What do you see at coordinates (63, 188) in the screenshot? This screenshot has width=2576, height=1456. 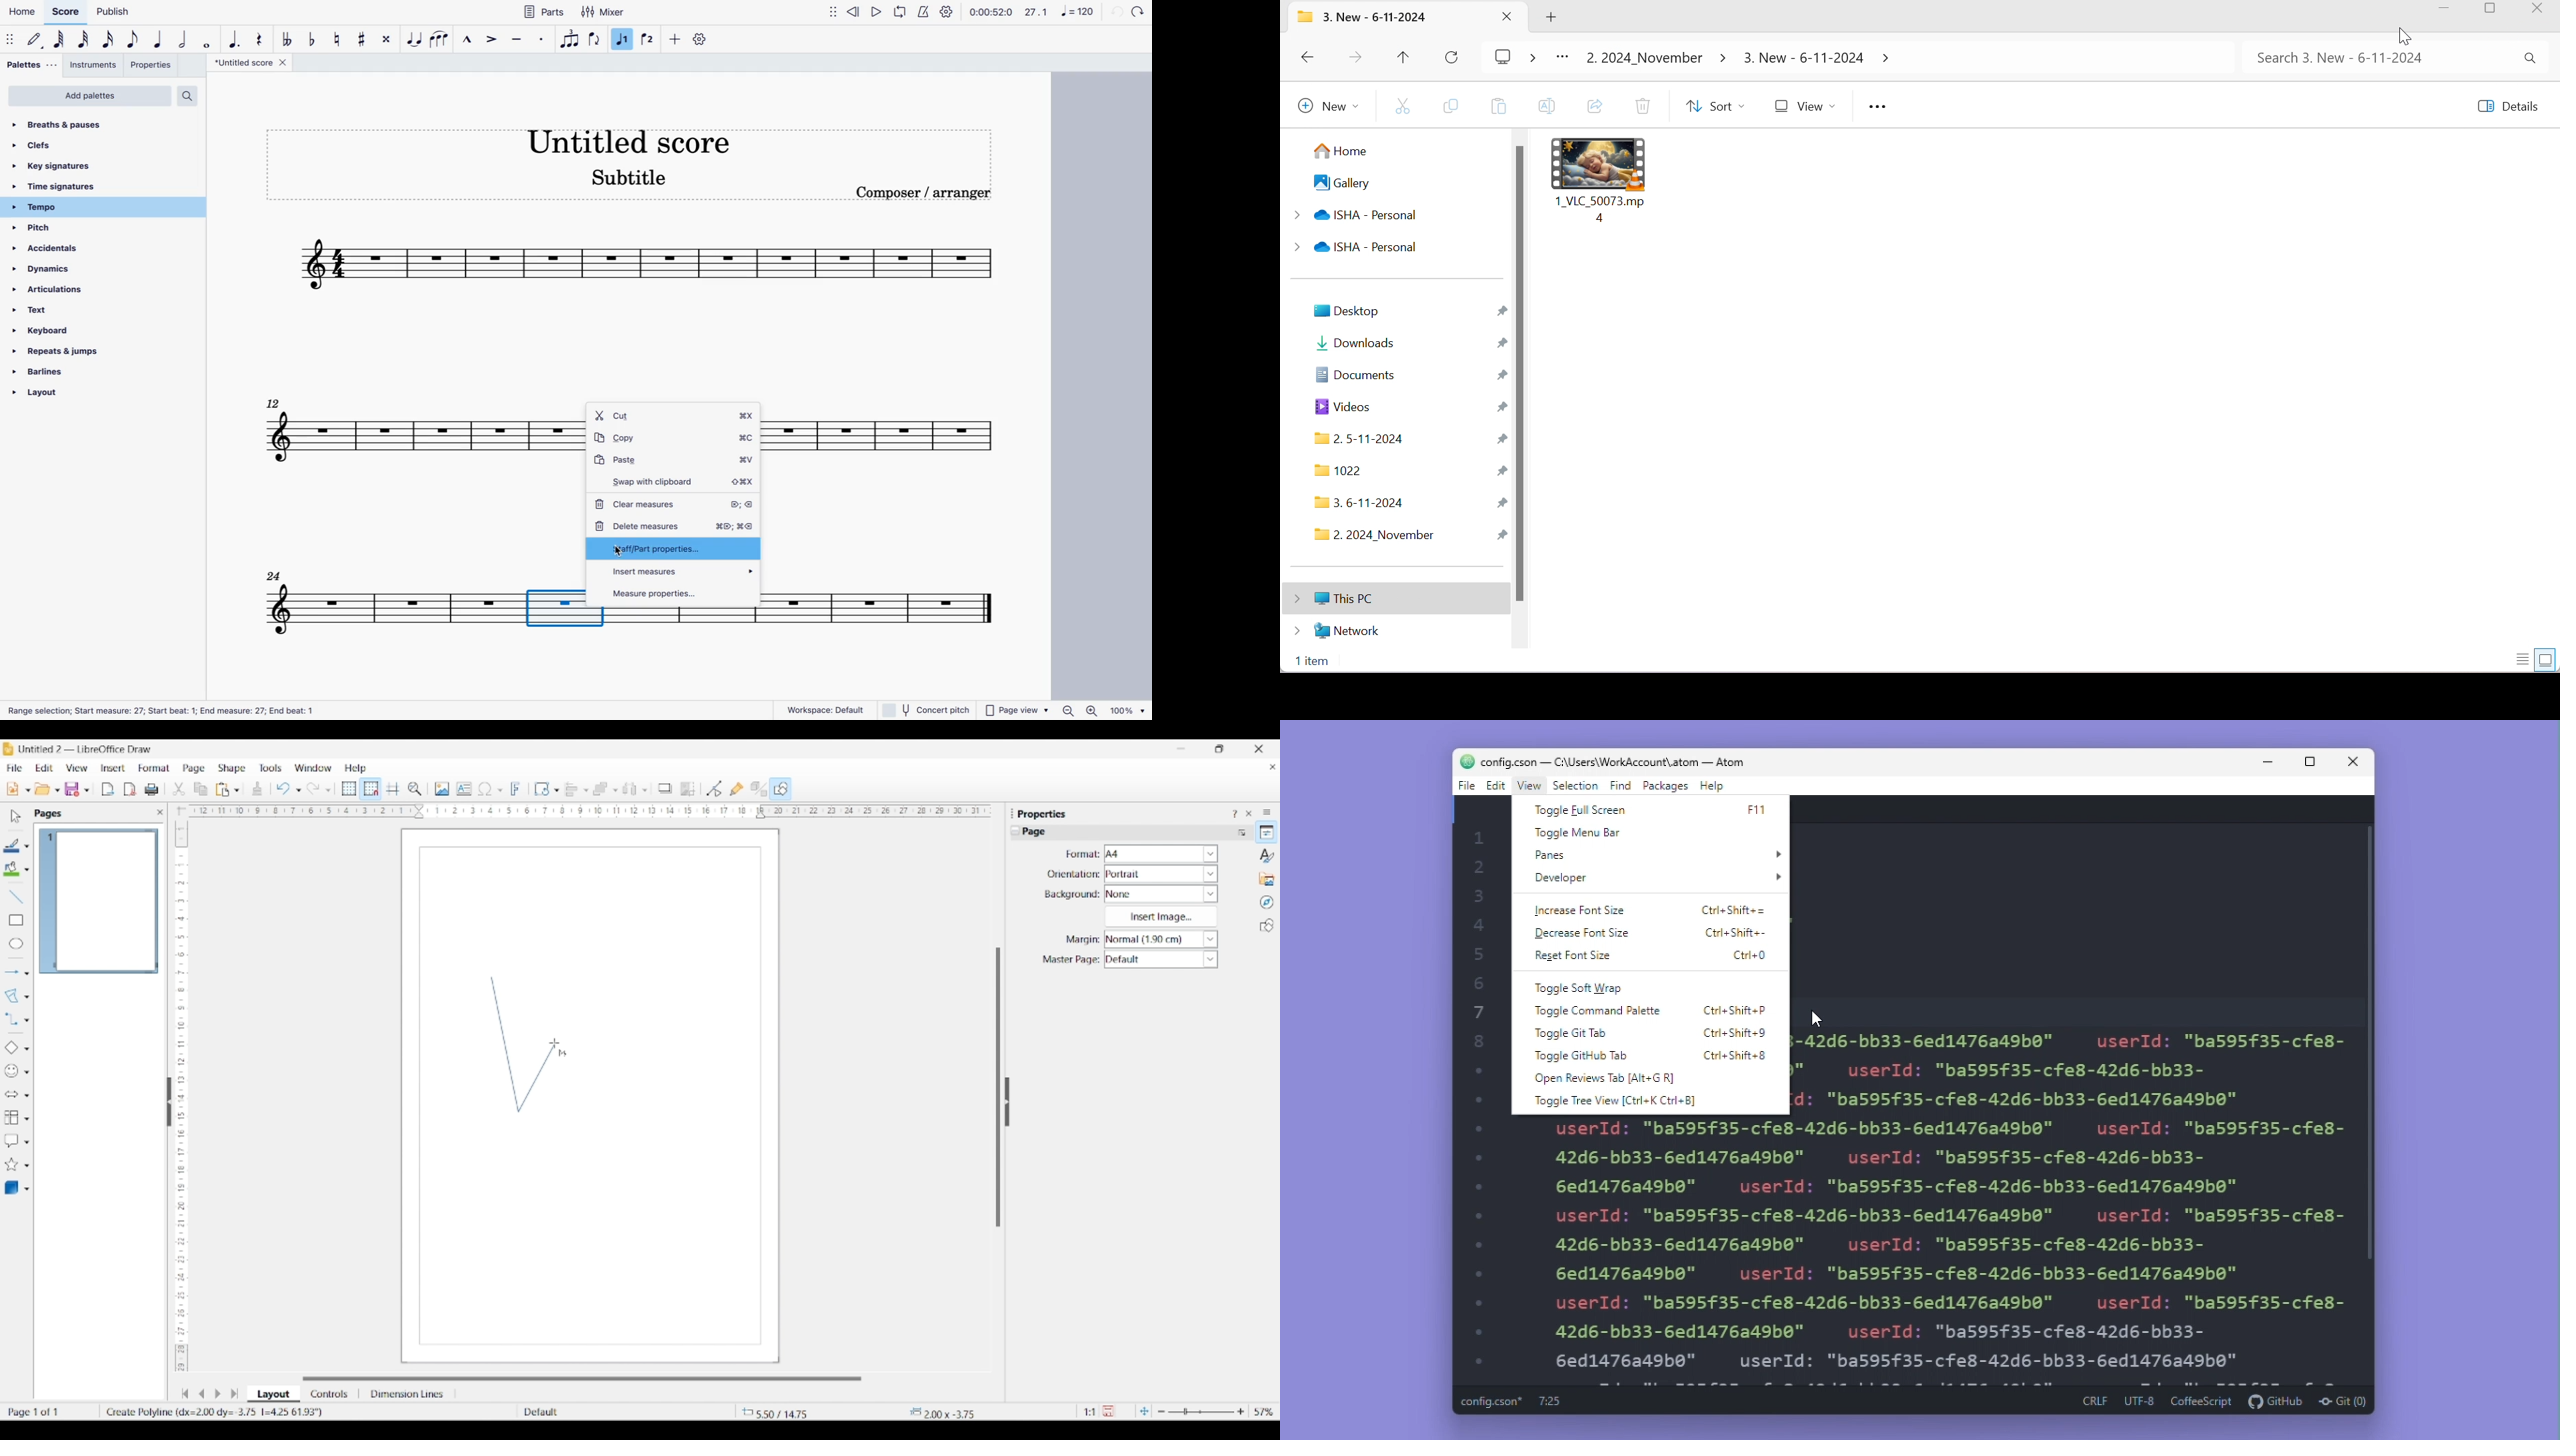 I see `time signatures` at bounding box center [63, 188].